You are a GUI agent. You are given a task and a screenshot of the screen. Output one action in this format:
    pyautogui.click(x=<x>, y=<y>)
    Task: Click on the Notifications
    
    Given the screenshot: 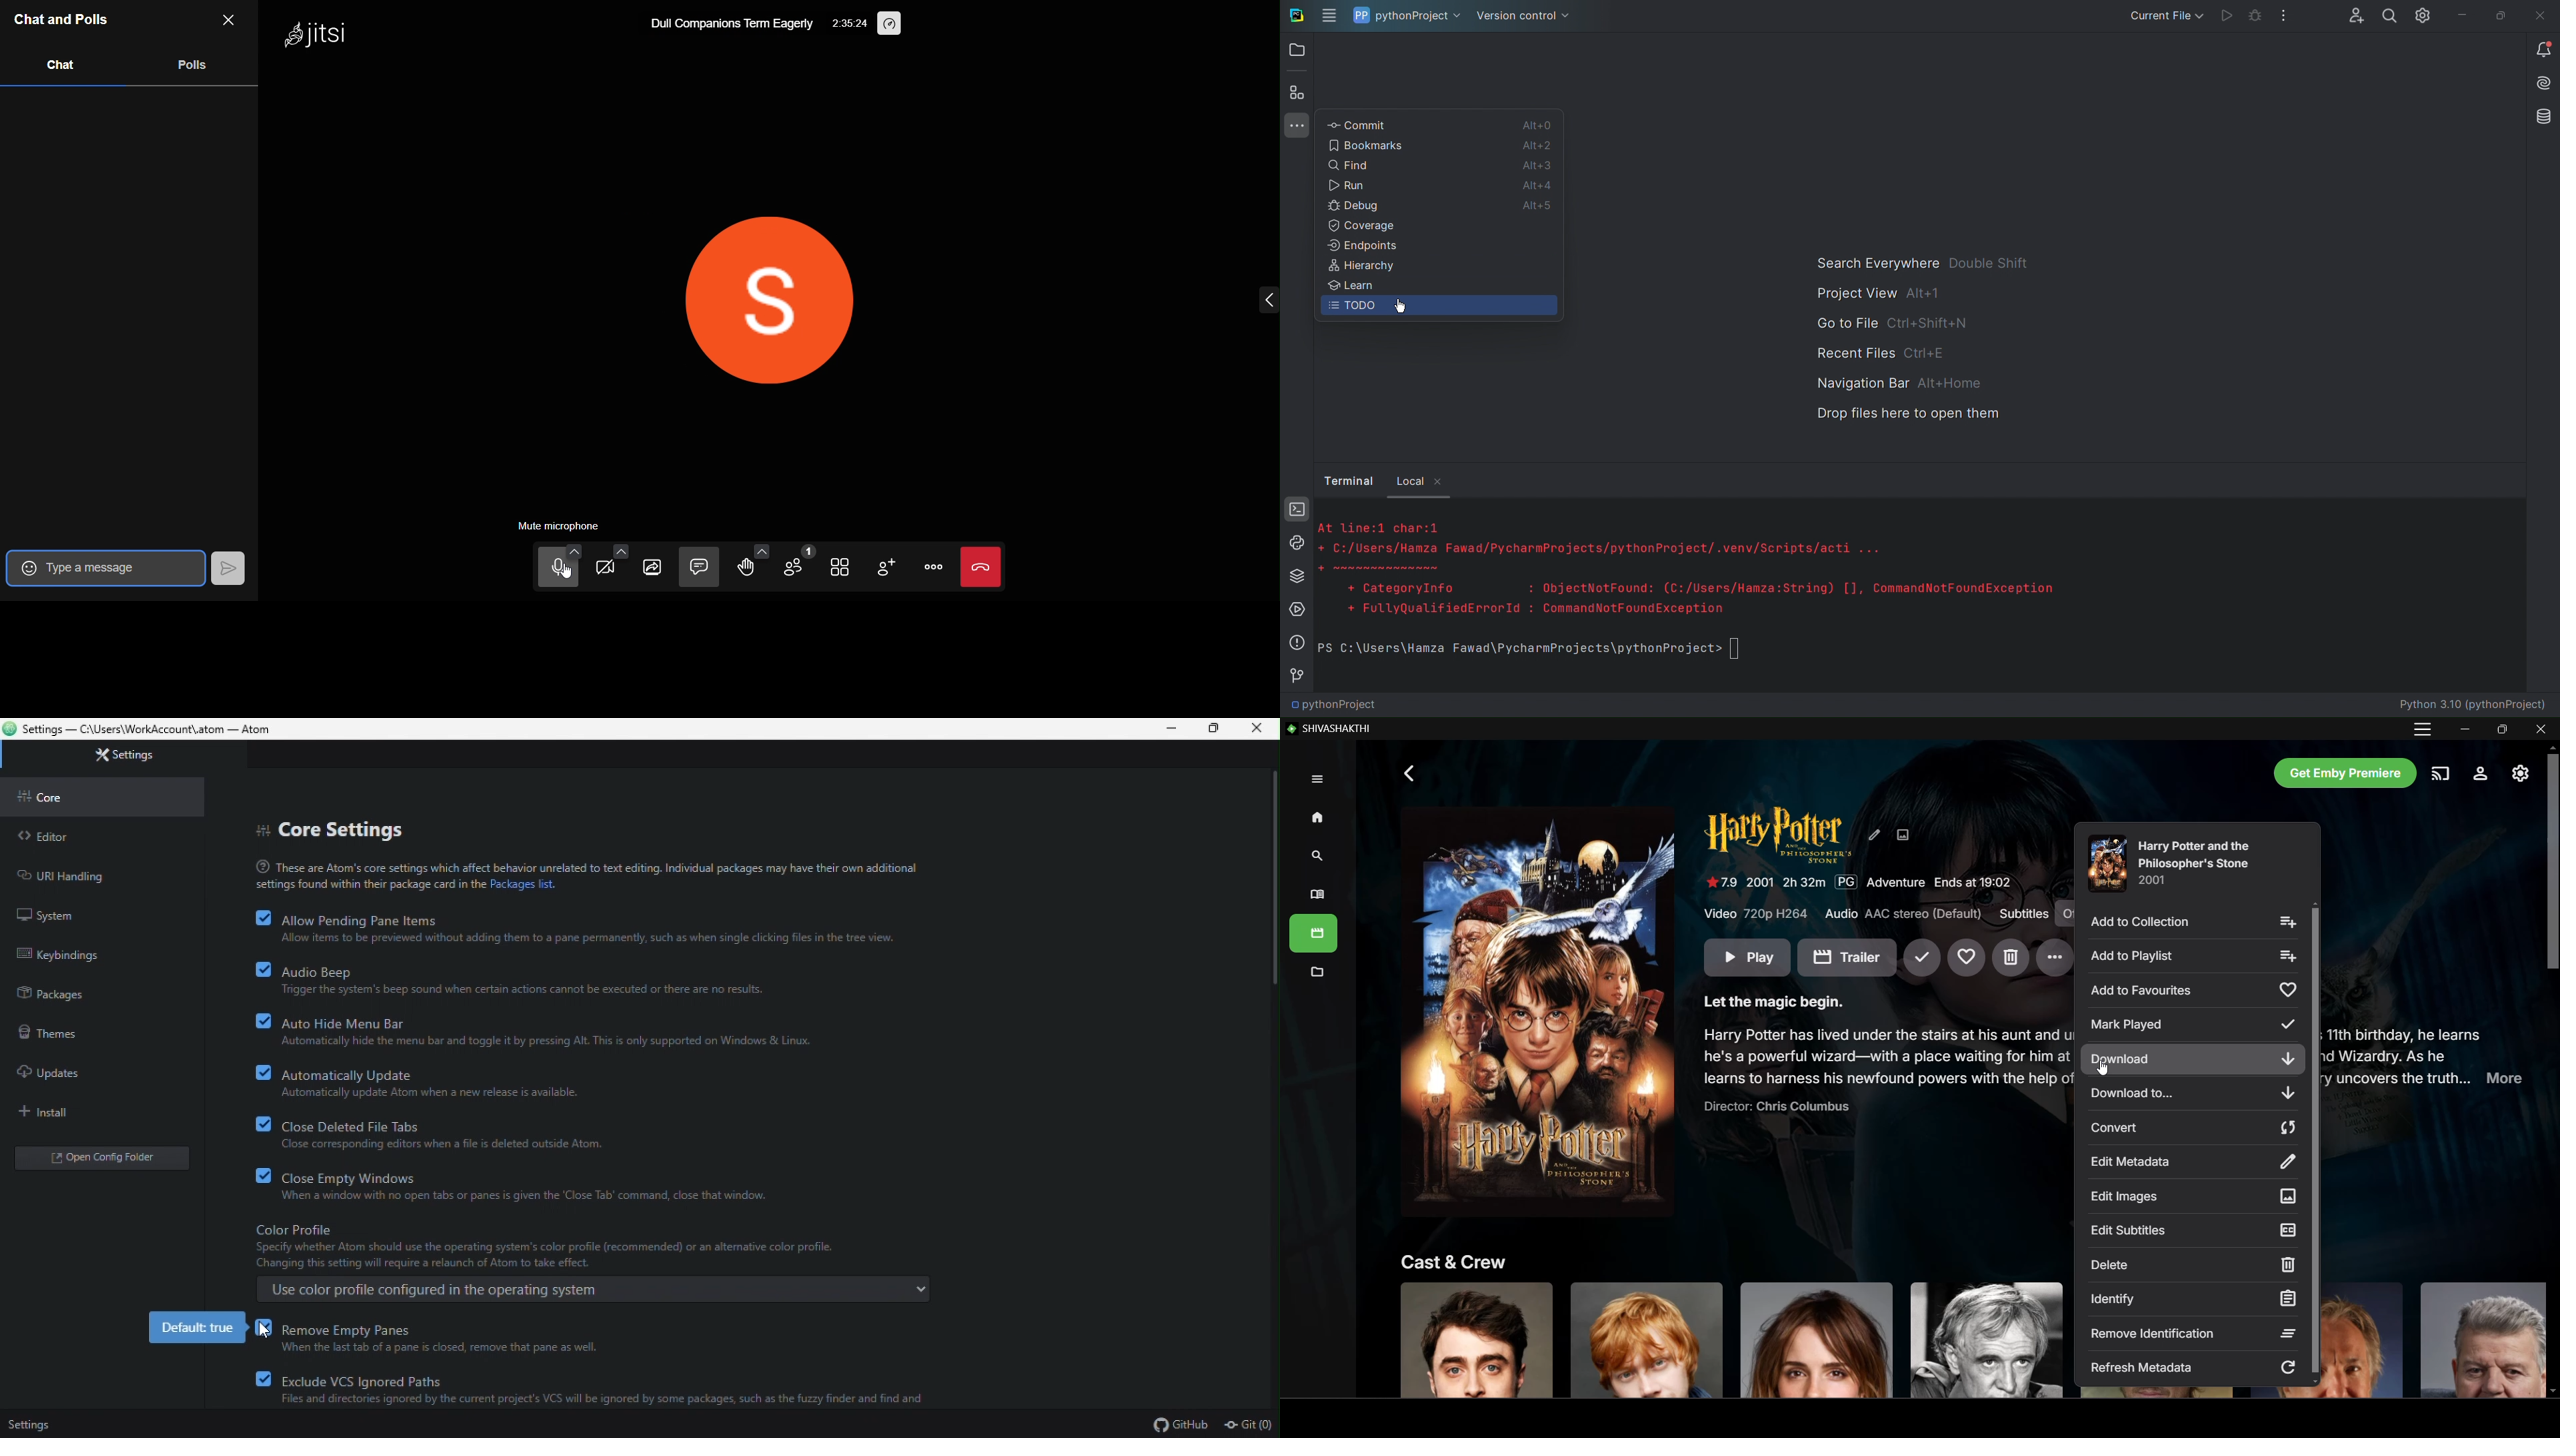 What is the action you would take?
    pyautogui.click(x=2541, y=51)
    